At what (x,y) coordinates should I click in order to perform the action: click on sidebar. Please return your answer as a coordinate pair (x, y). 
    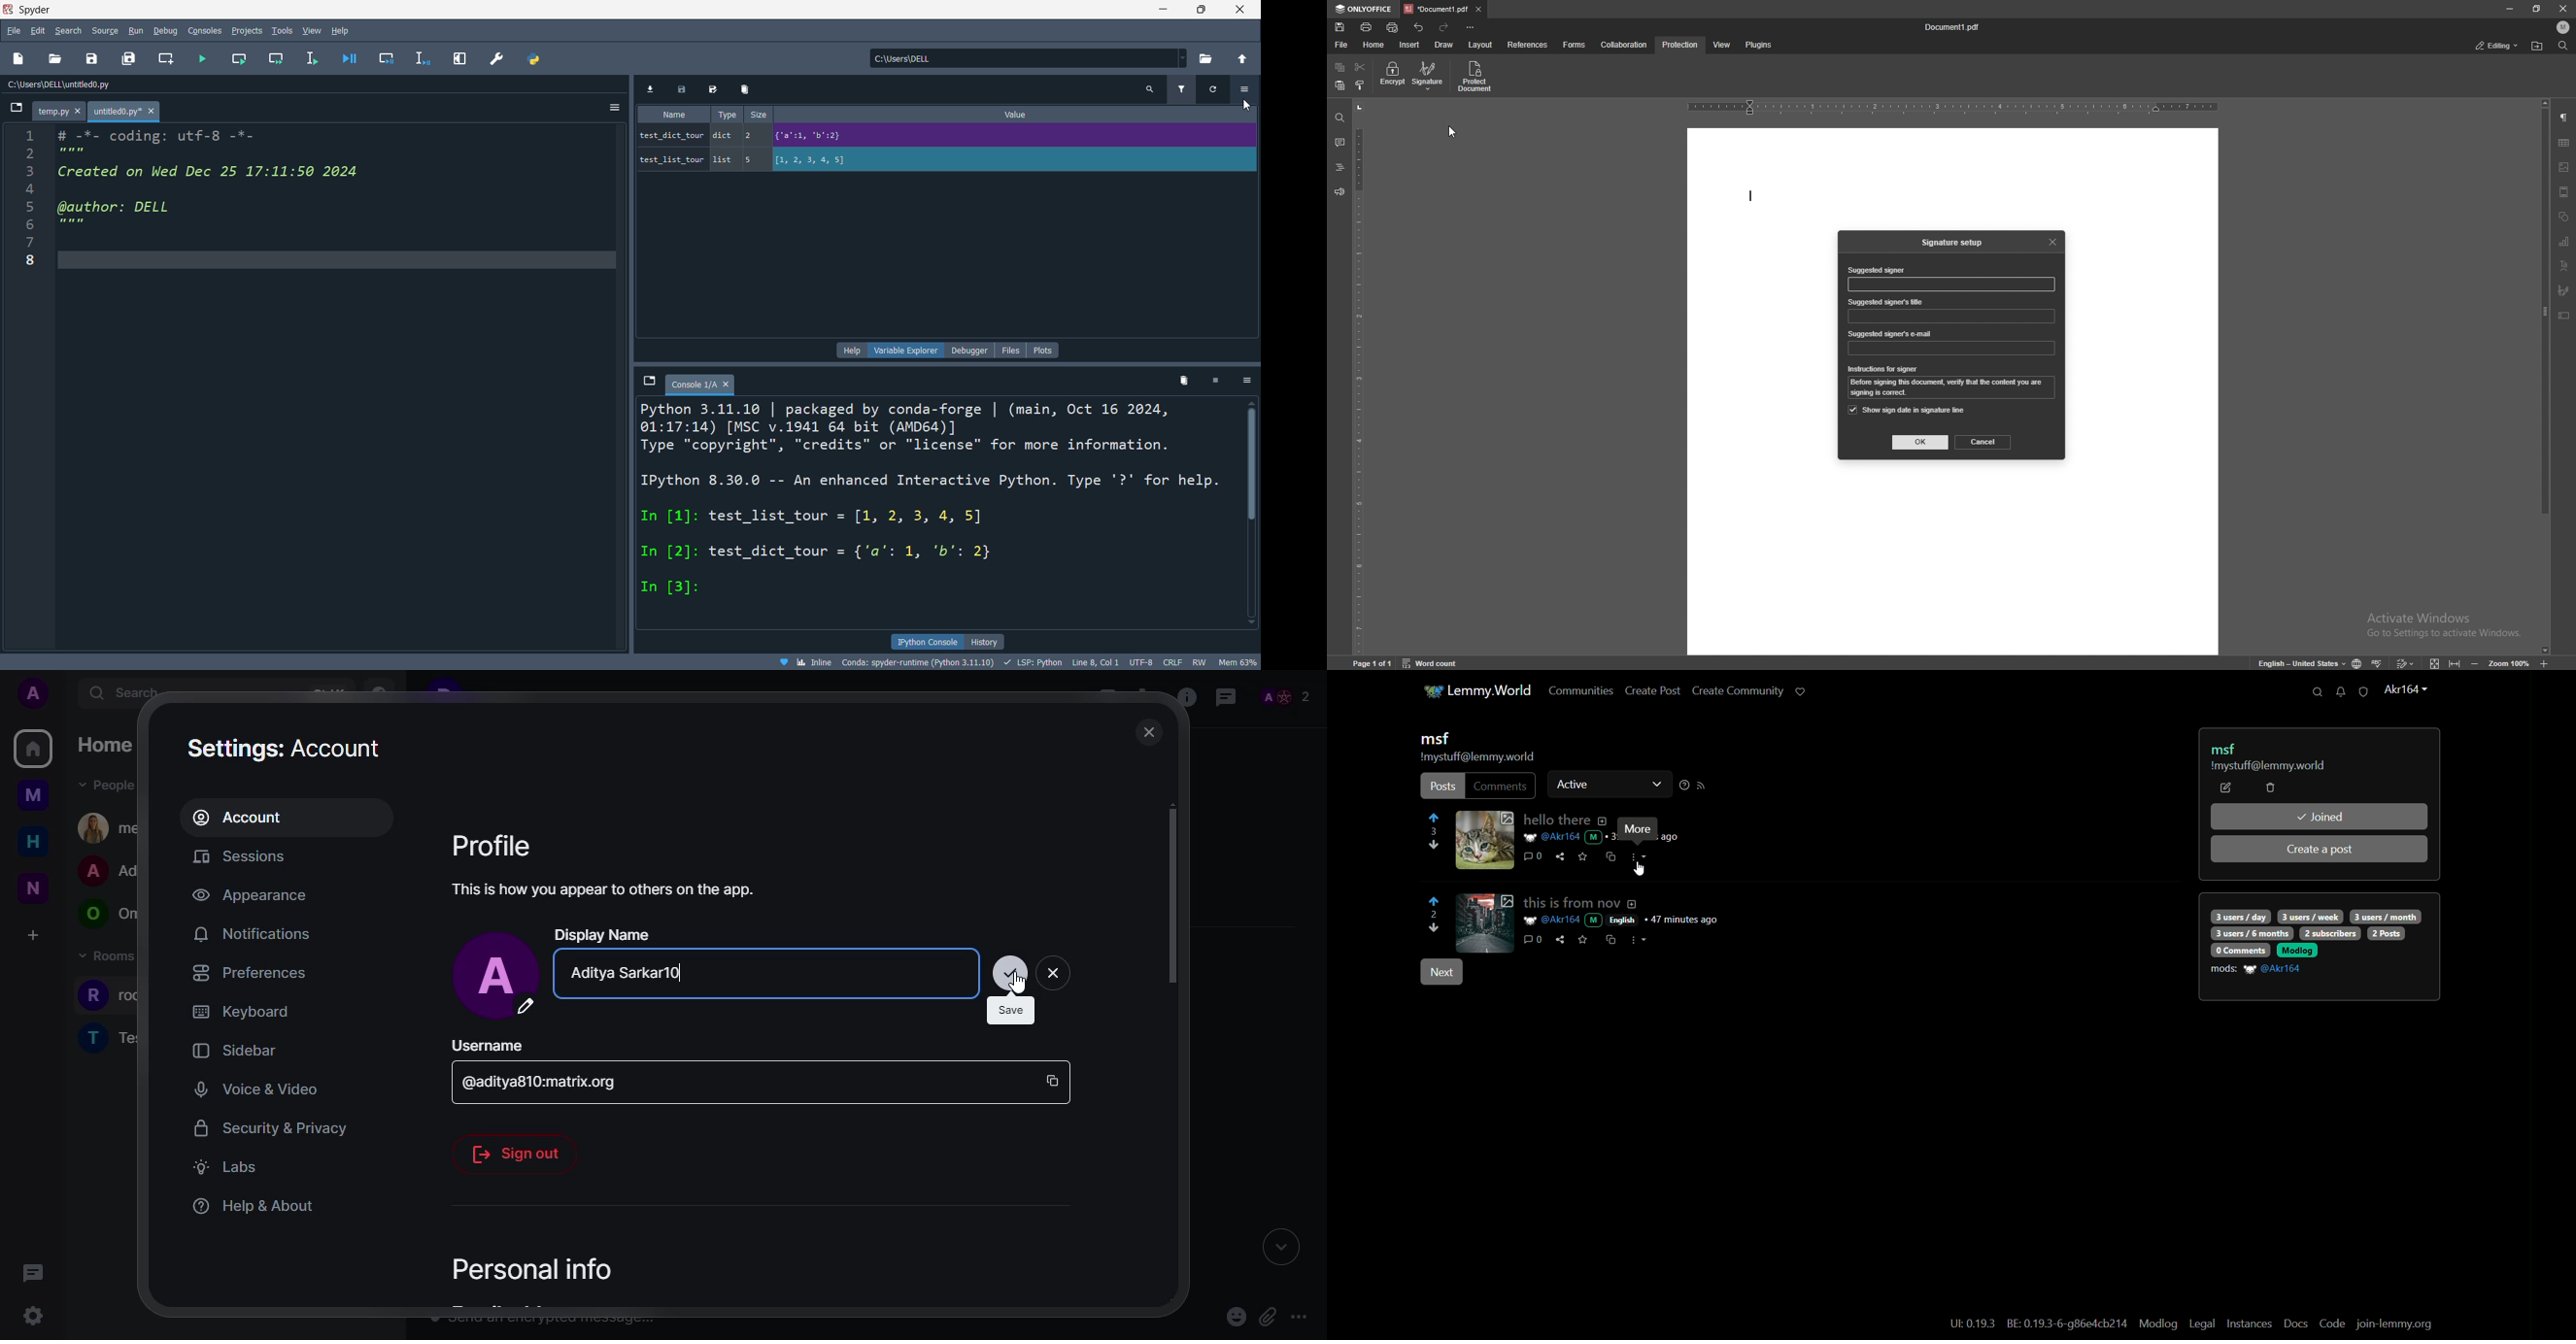
    Looking at the image, I should click on (233, 1050).